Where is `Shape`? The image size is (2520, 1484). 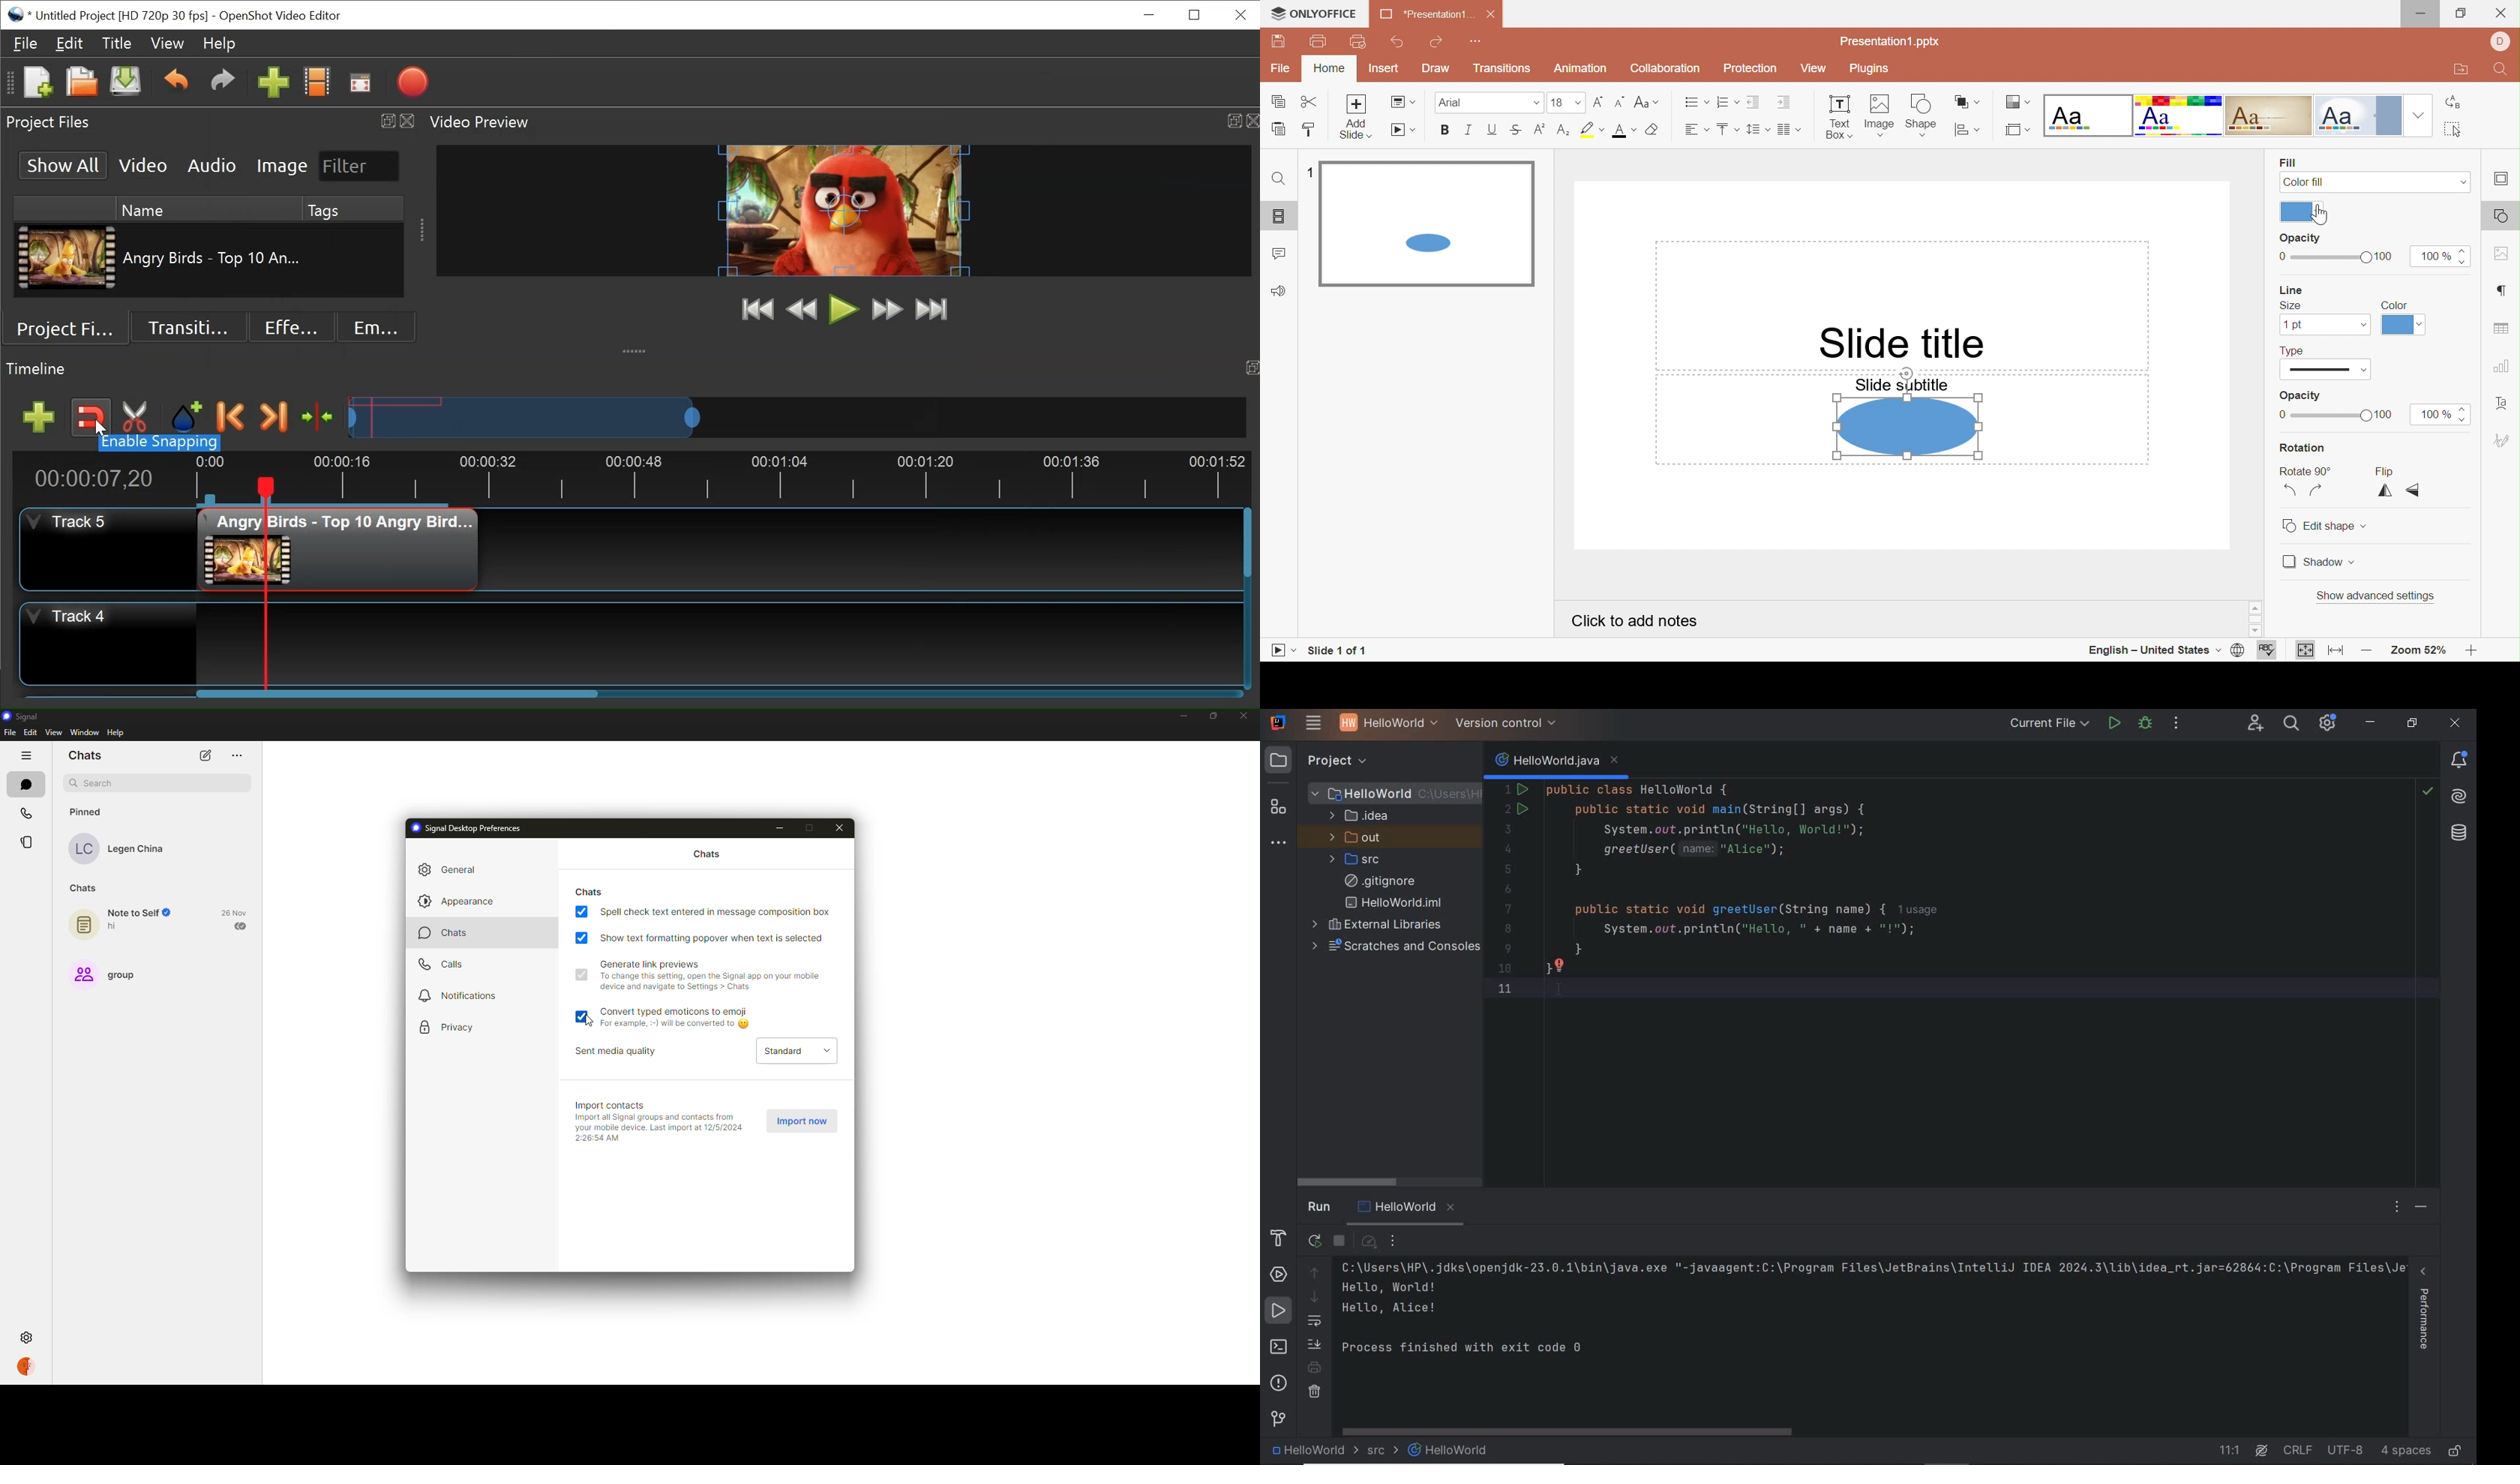
Shape is located at coordinates (1906, 428).